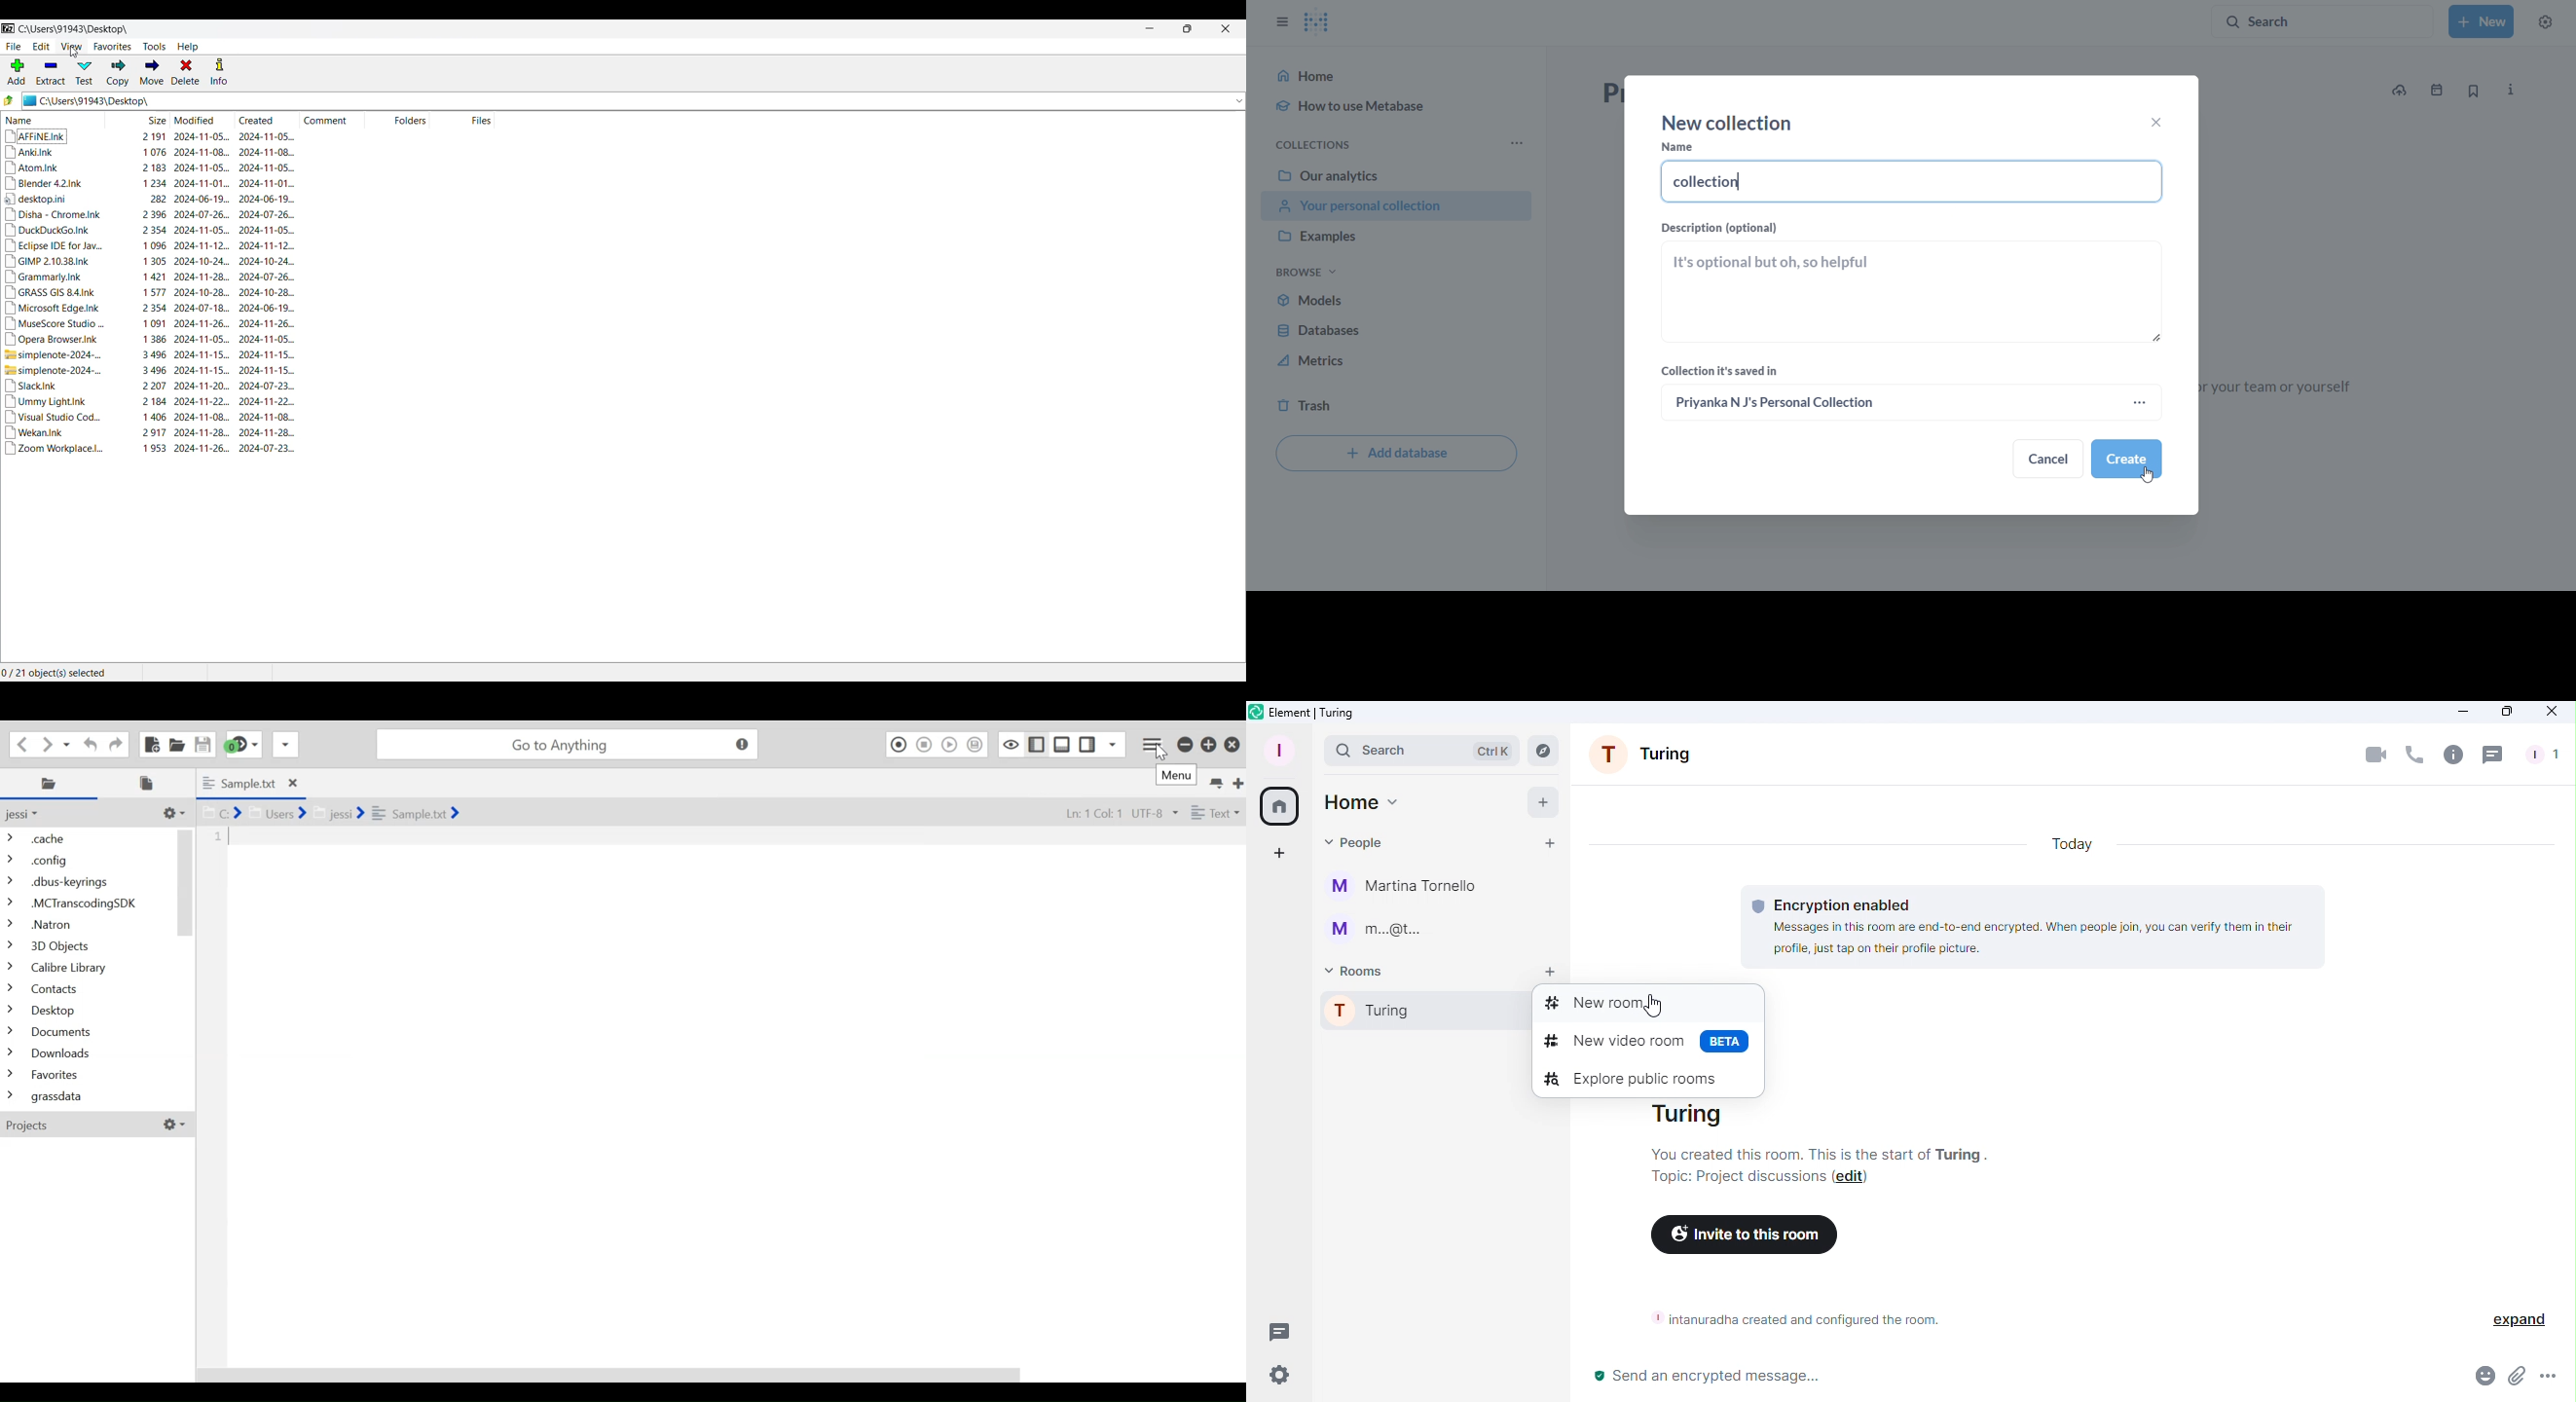 The height and width of the screenshot is (1428, 2576). What do you see at coordinates (80, 1125) in the screenshot?
I see `Projects` at bounding box center [80, 1125].